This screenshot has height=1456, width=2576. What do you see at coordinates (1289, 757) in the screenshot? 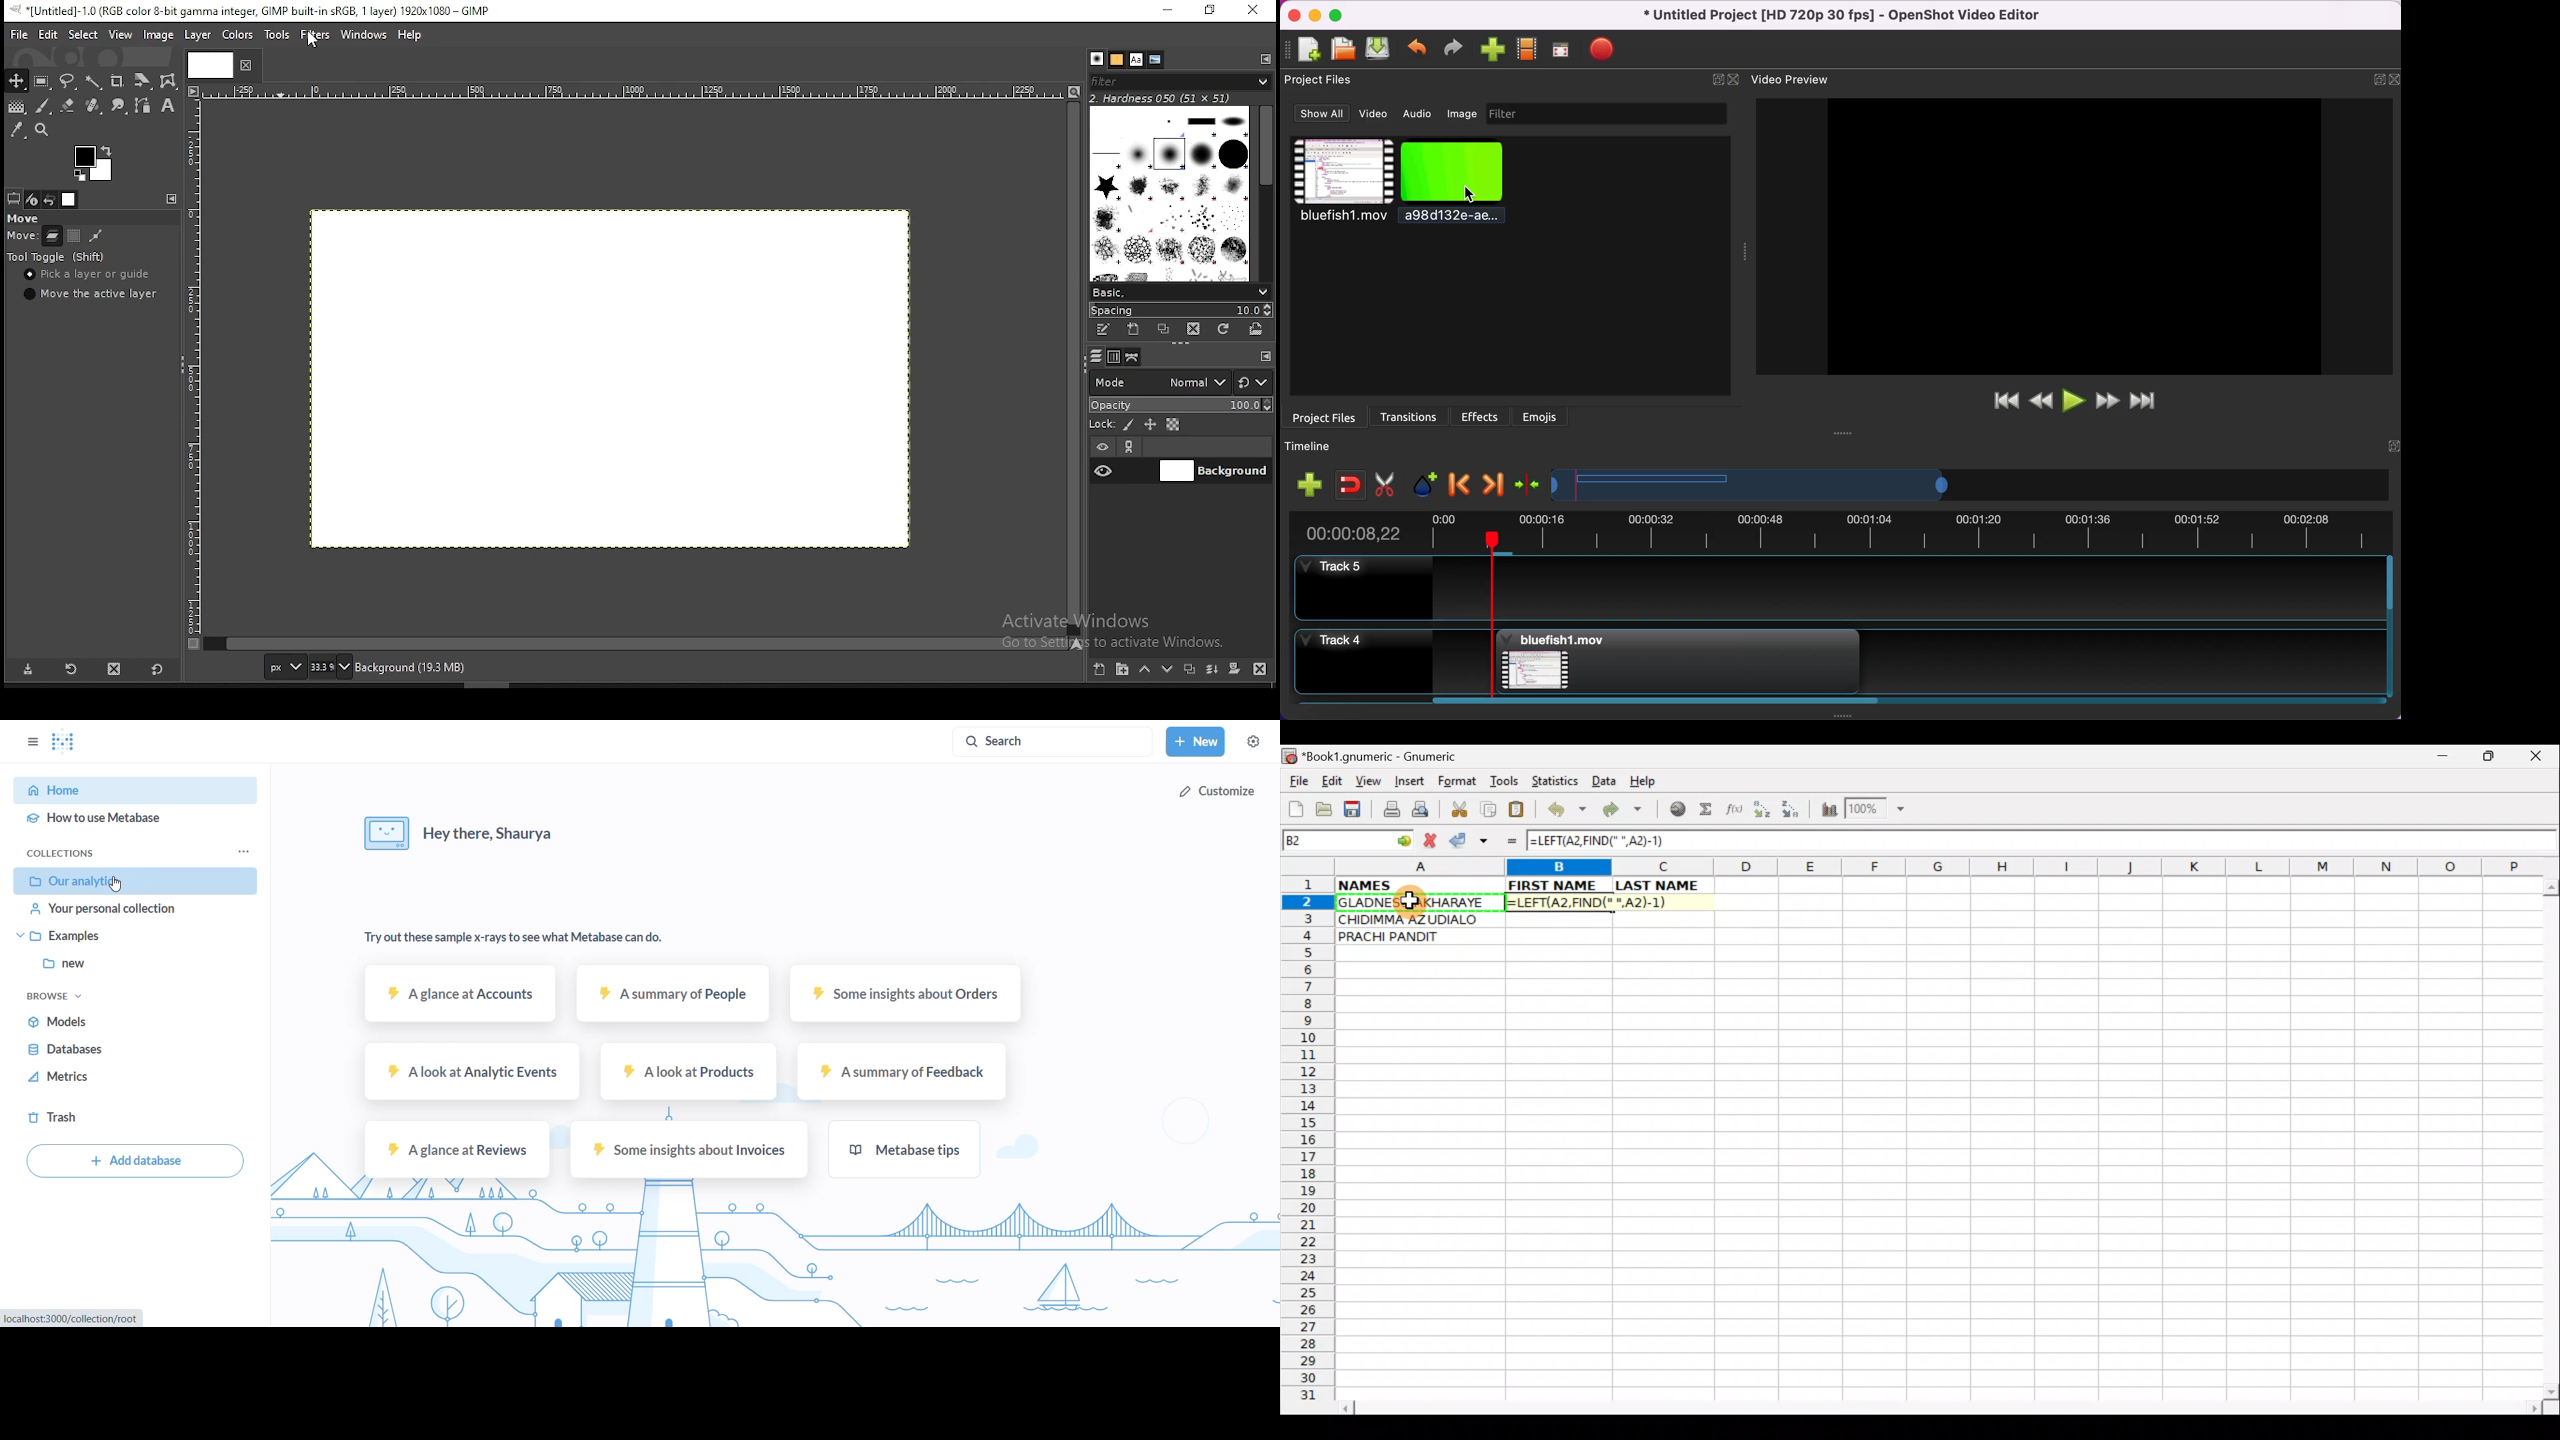
I see `Gnumeric logo` at bounding box center [1289, 757].